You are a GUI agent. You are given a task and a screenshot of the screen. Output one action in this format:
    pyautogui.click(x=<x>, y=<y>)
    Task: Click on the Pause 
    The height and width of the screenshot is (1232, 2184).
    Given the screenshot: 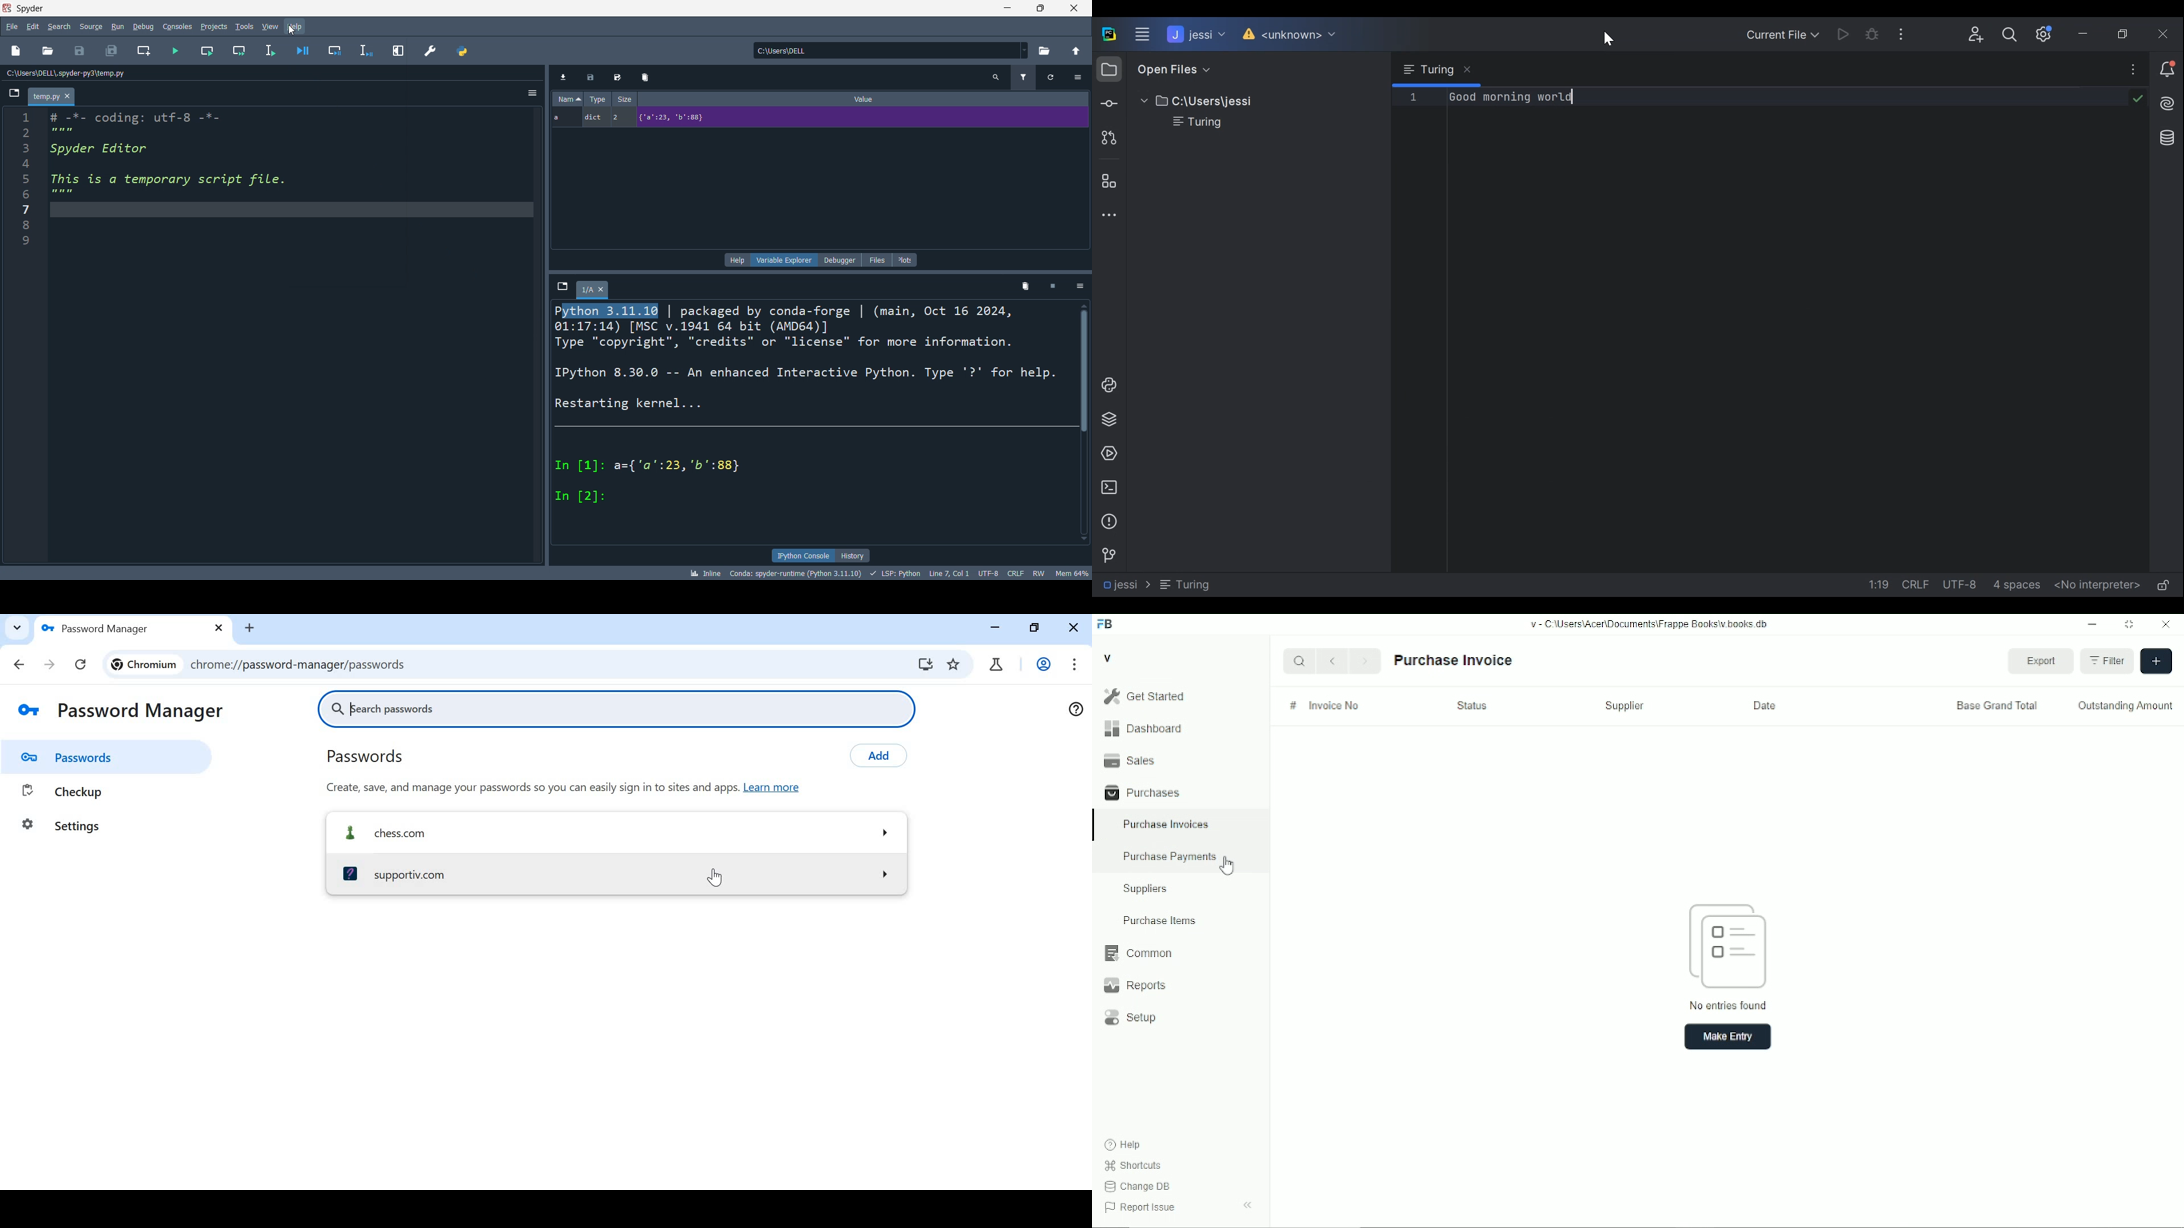 What is the action you would take?
    pyautogui.click(x=1052, y=285)
    